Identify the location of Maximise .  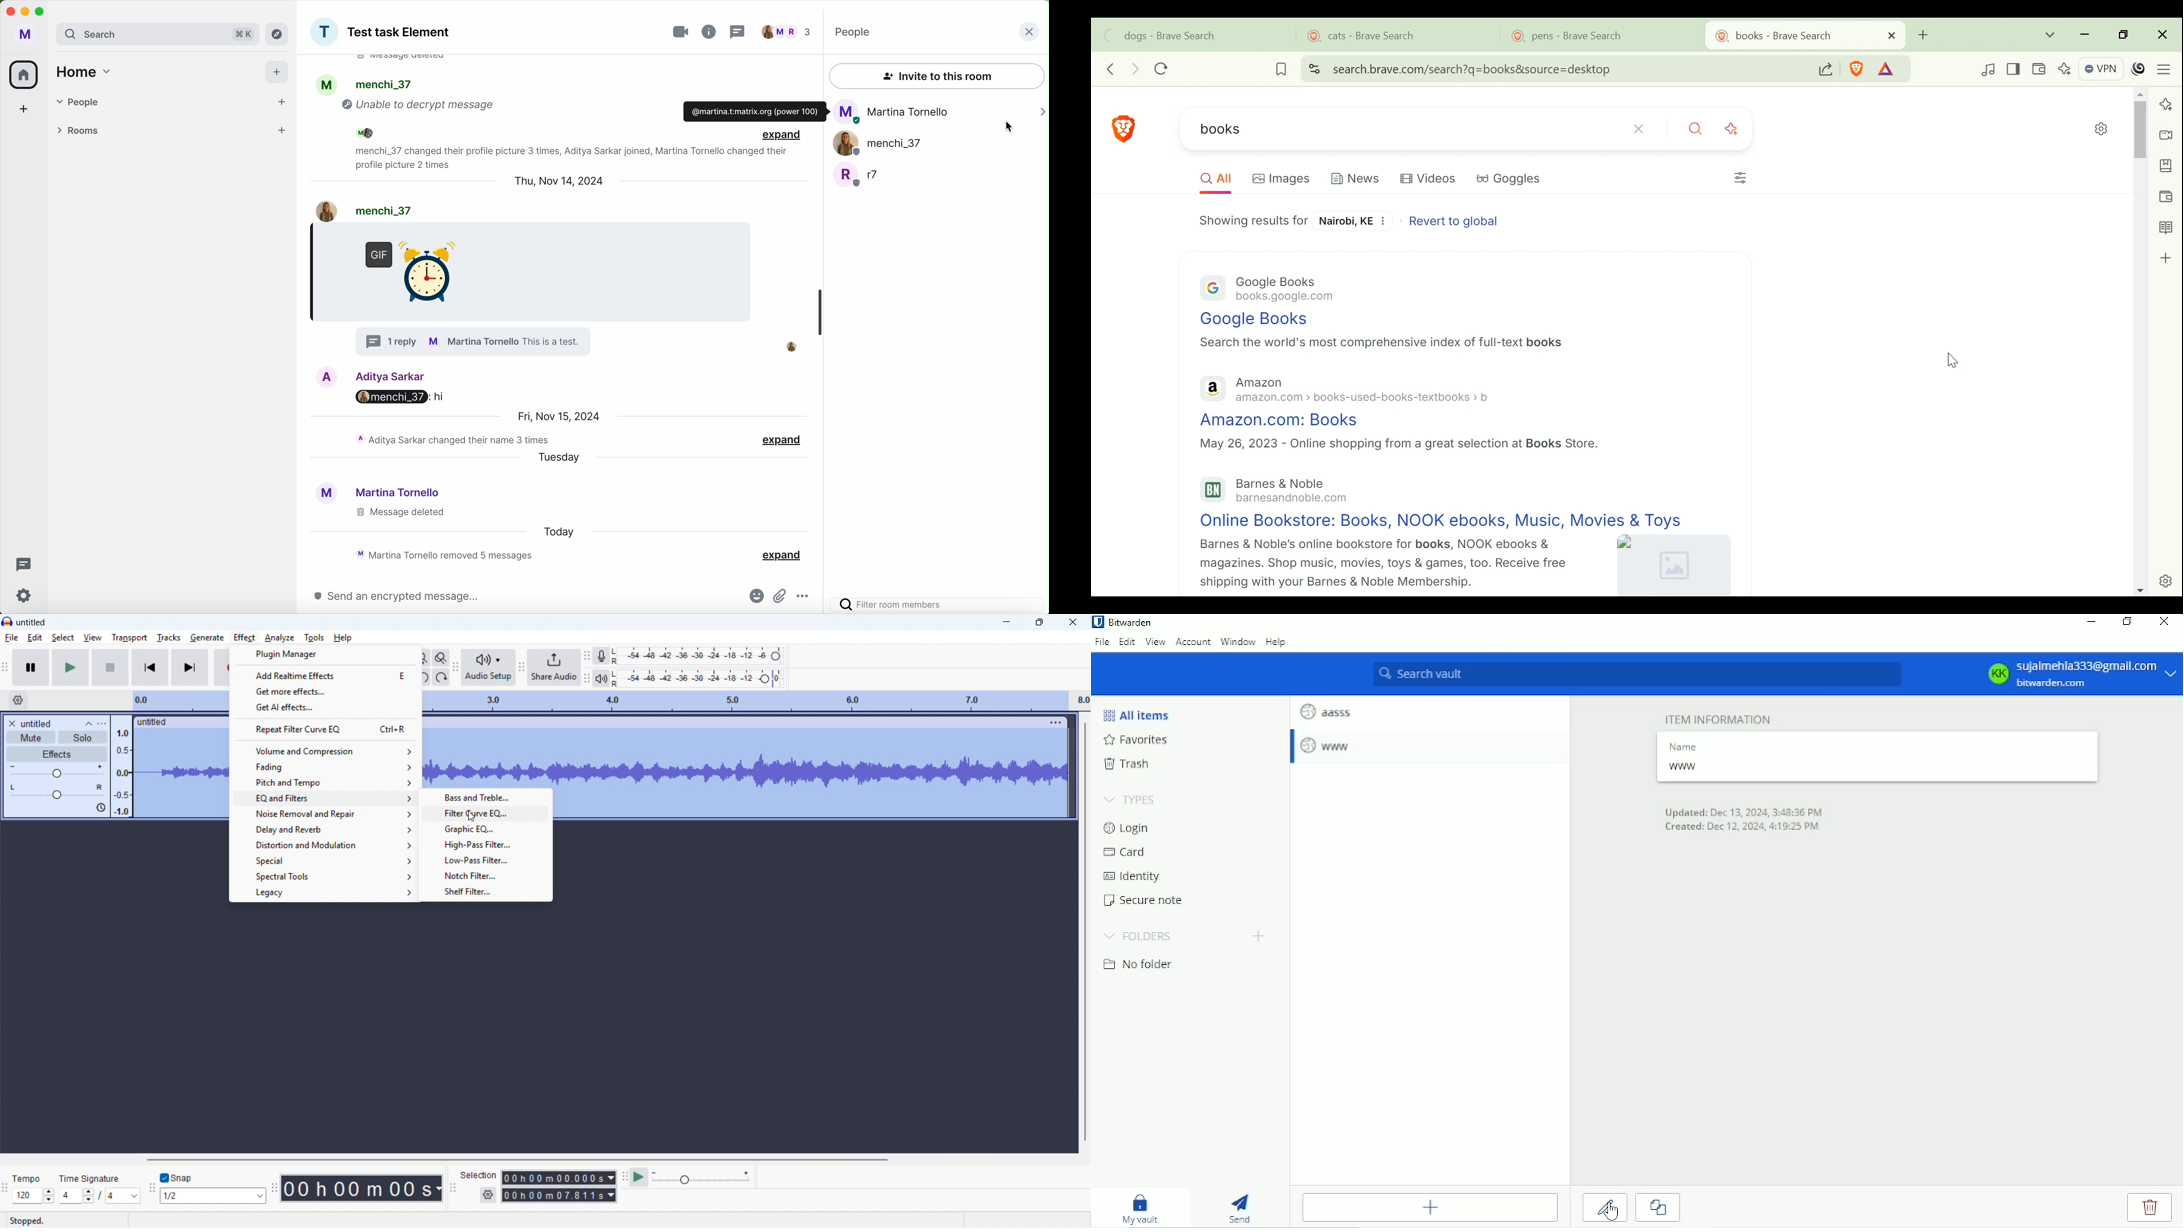
(1040, 623).